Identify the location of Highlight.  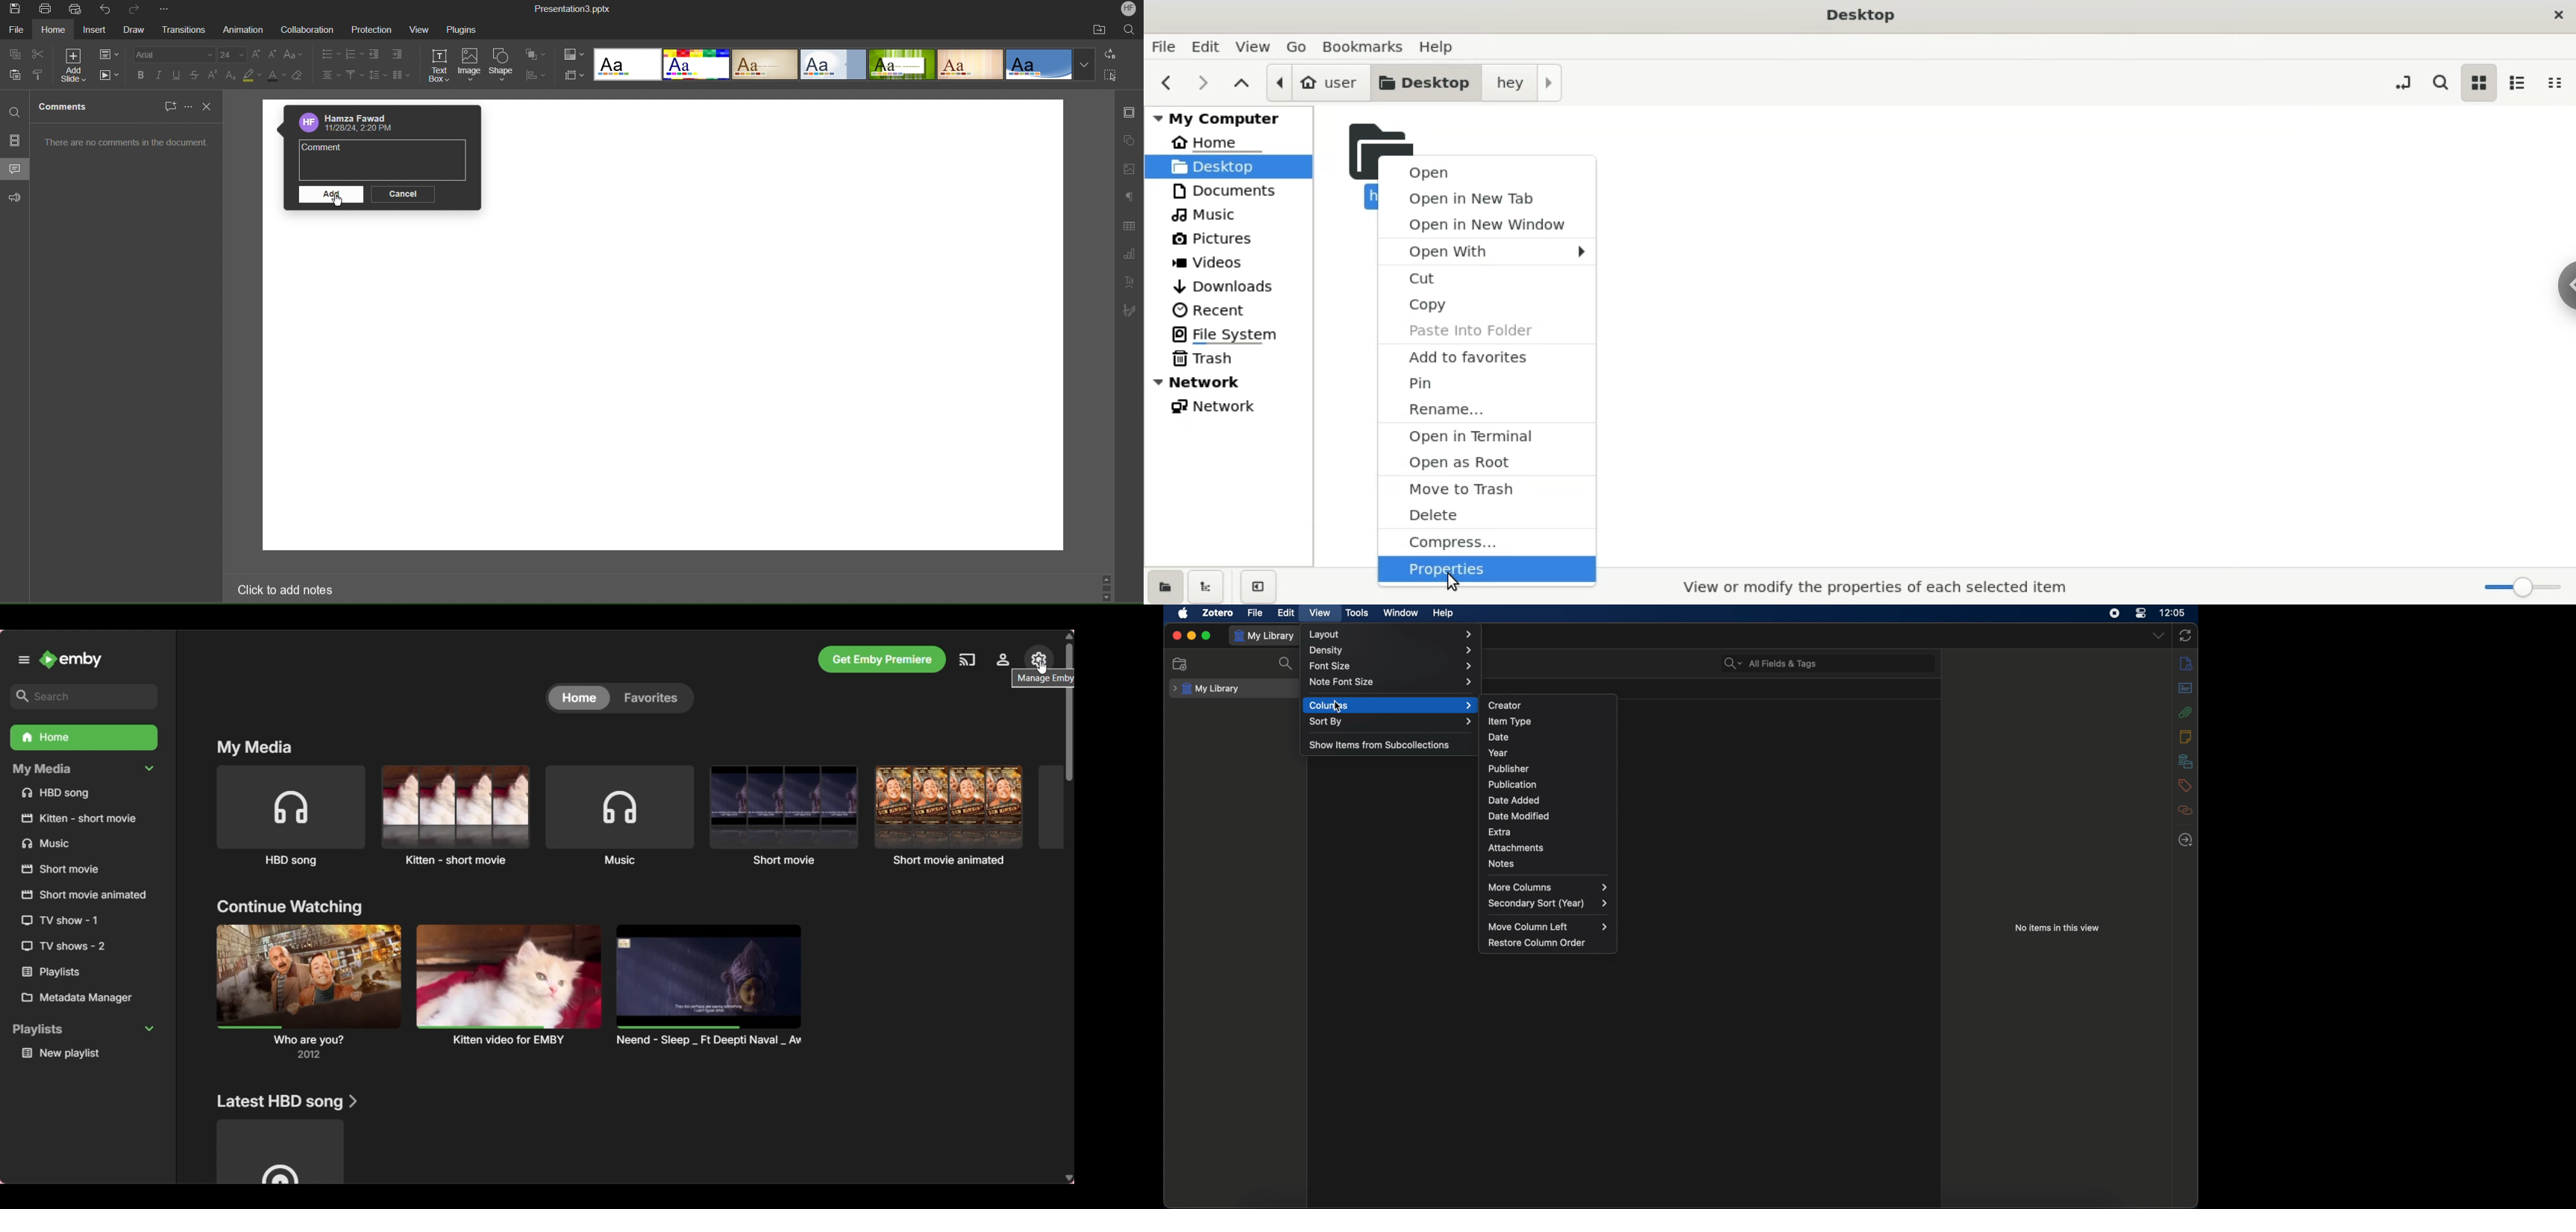
(250, 76).